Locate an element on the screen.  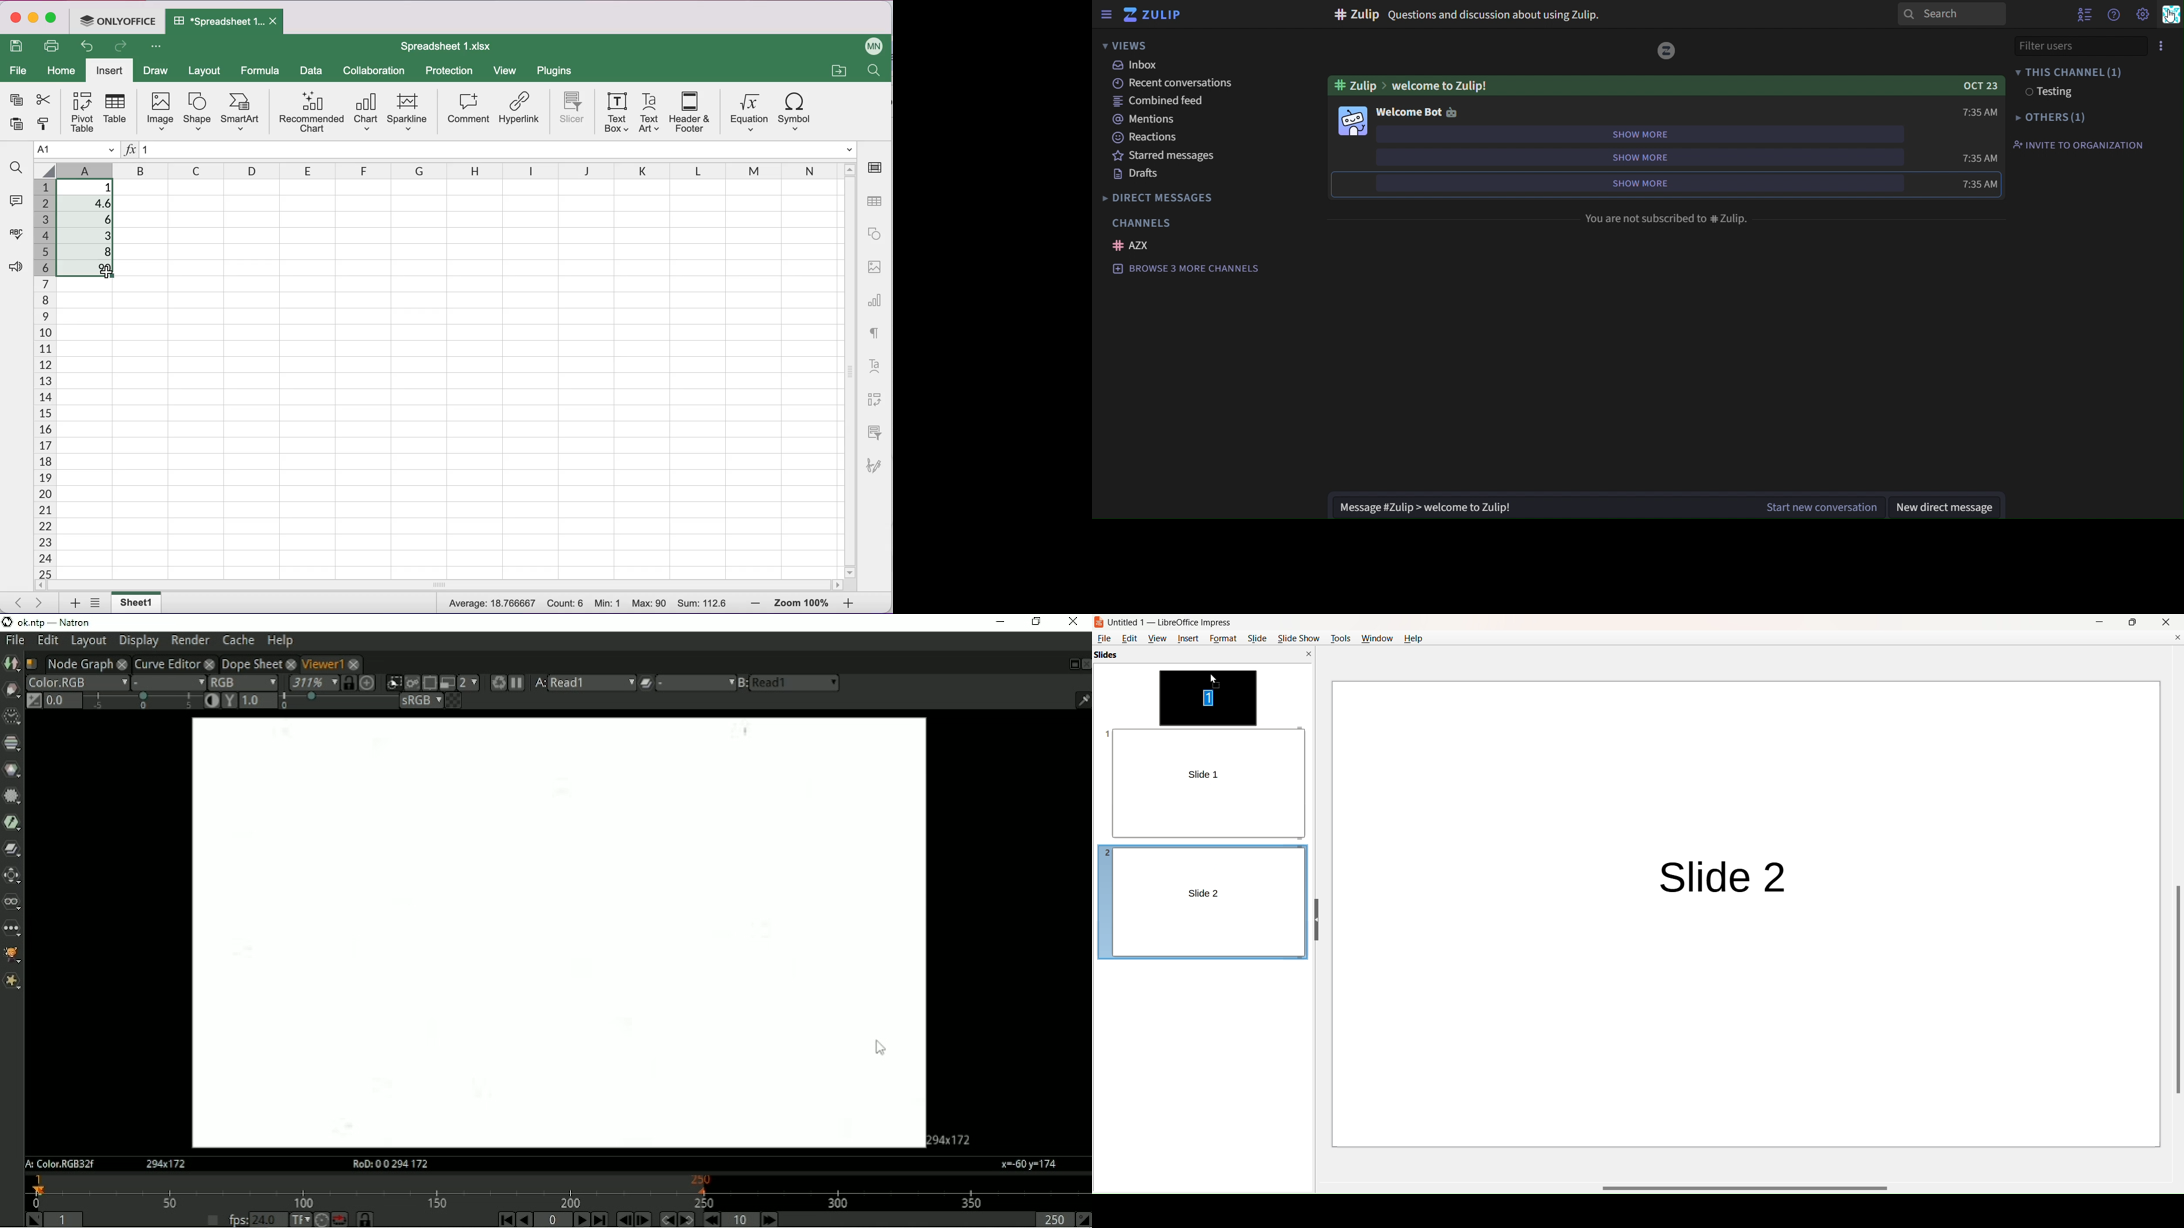
7:35AM is located at coordinates (1981, 157).